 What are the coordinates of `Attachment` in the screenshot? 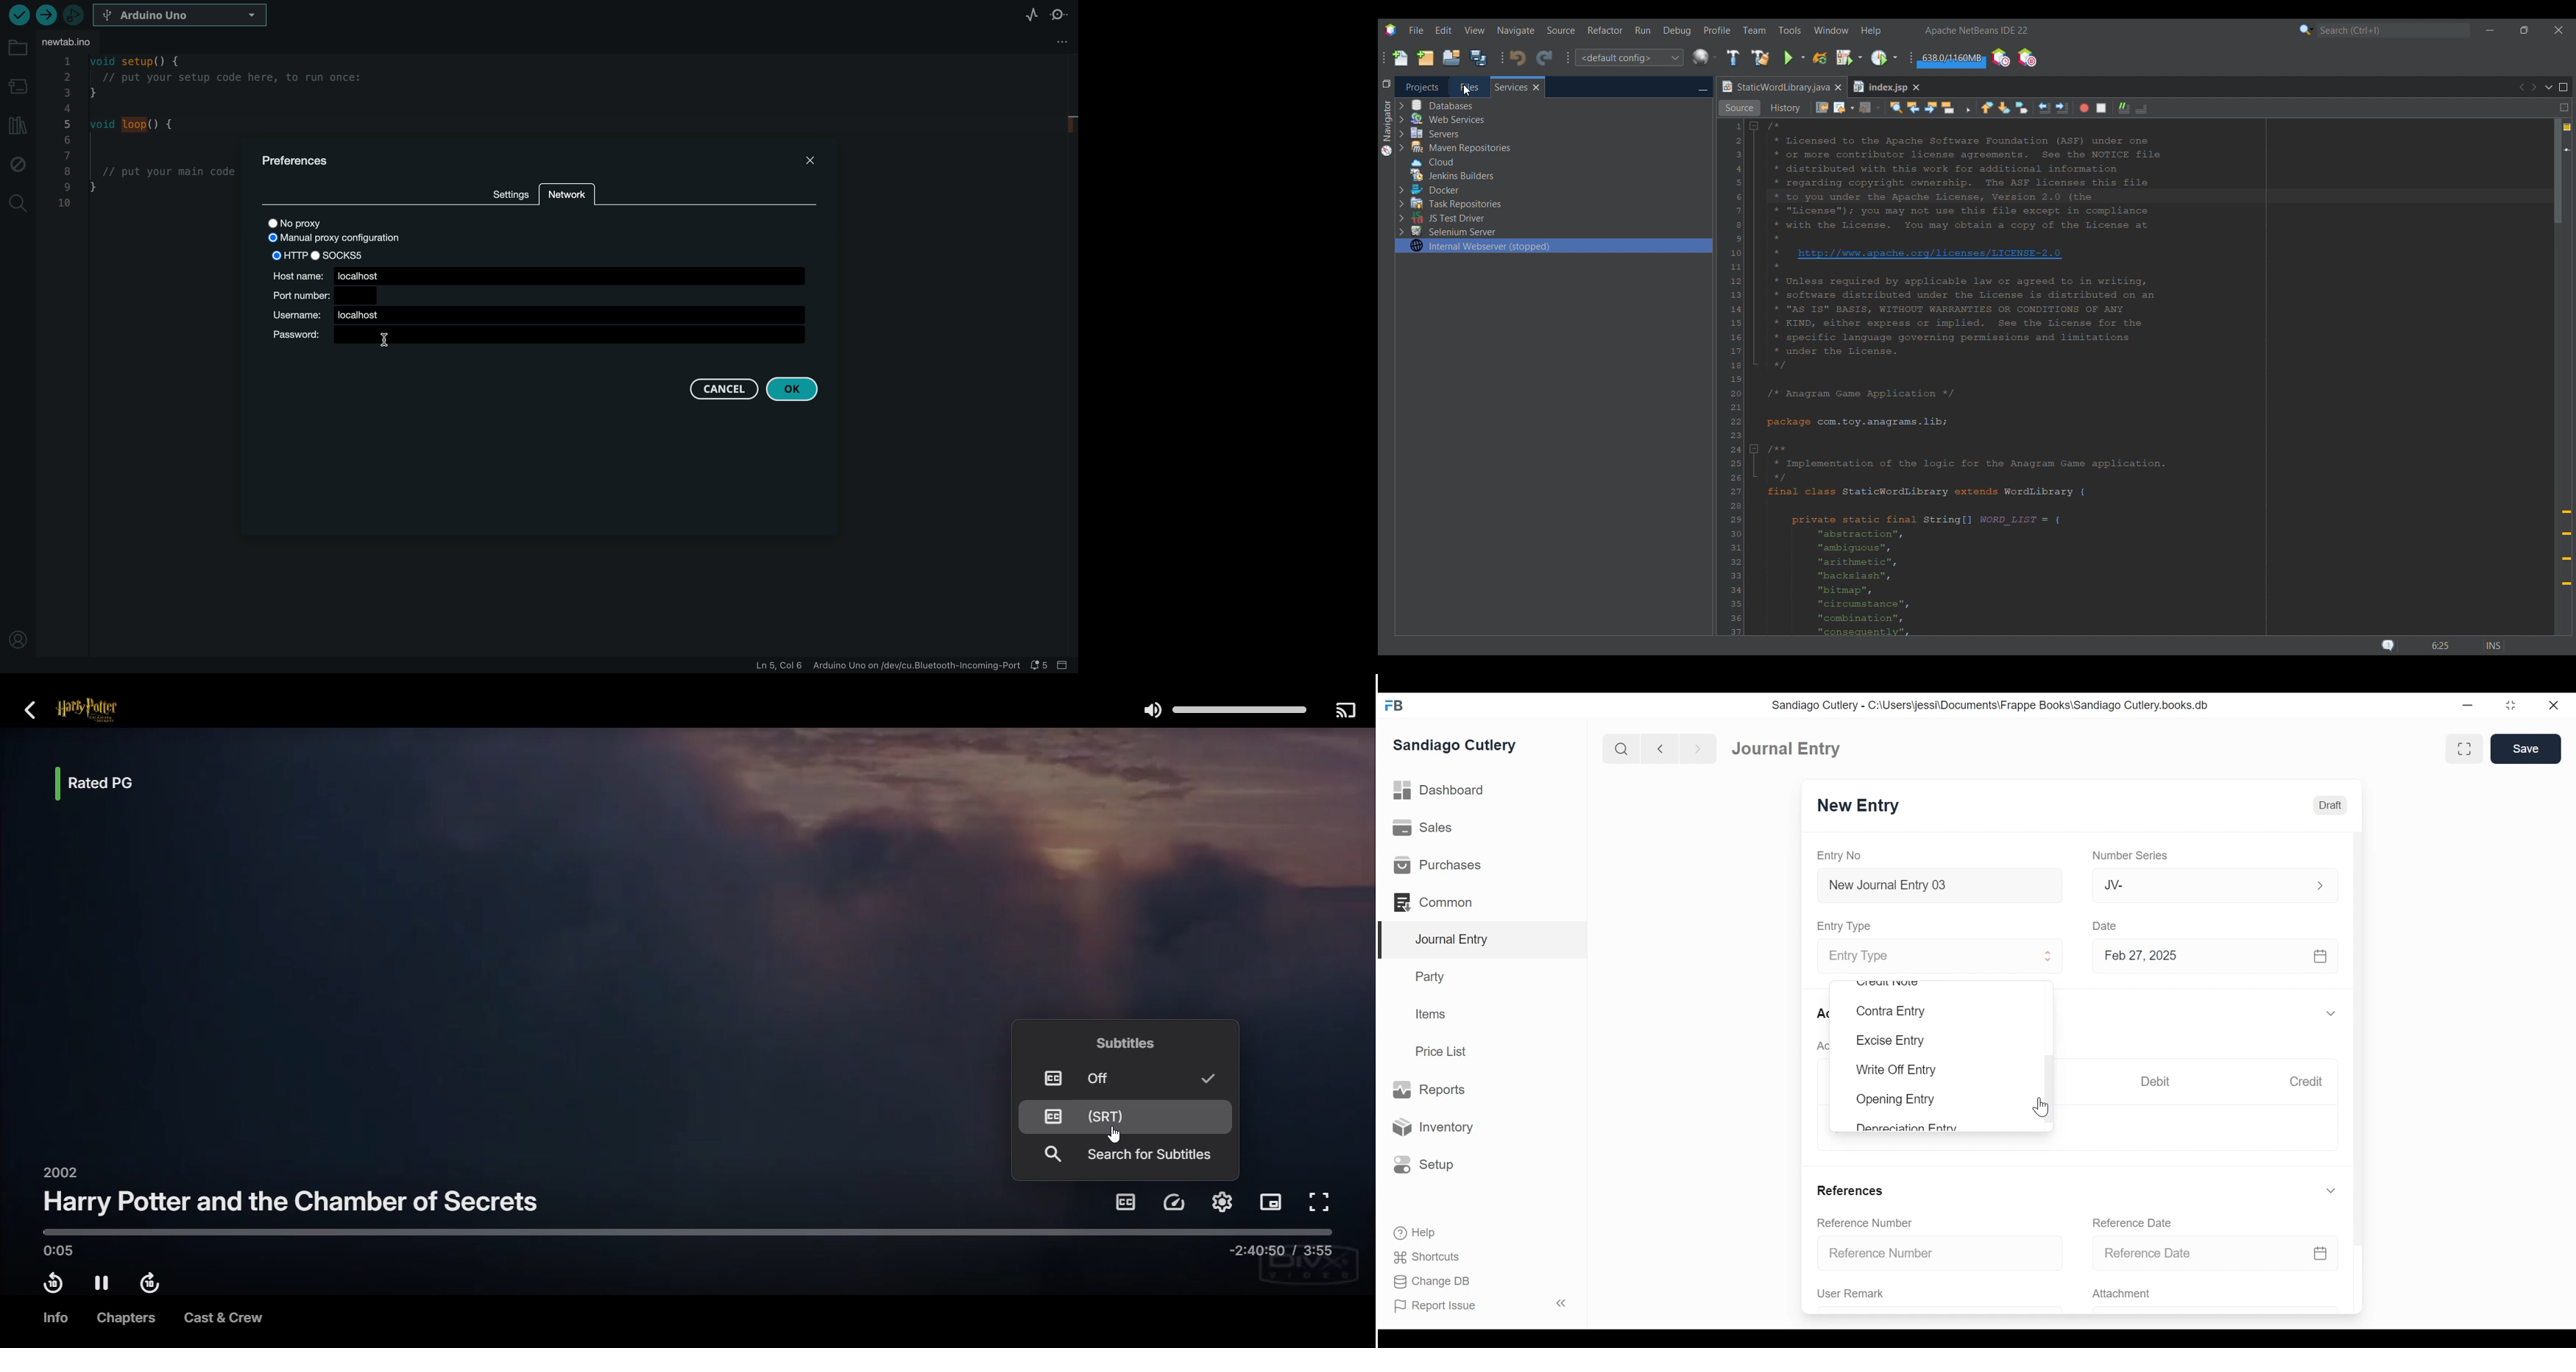 It's located at (2121, 1295).